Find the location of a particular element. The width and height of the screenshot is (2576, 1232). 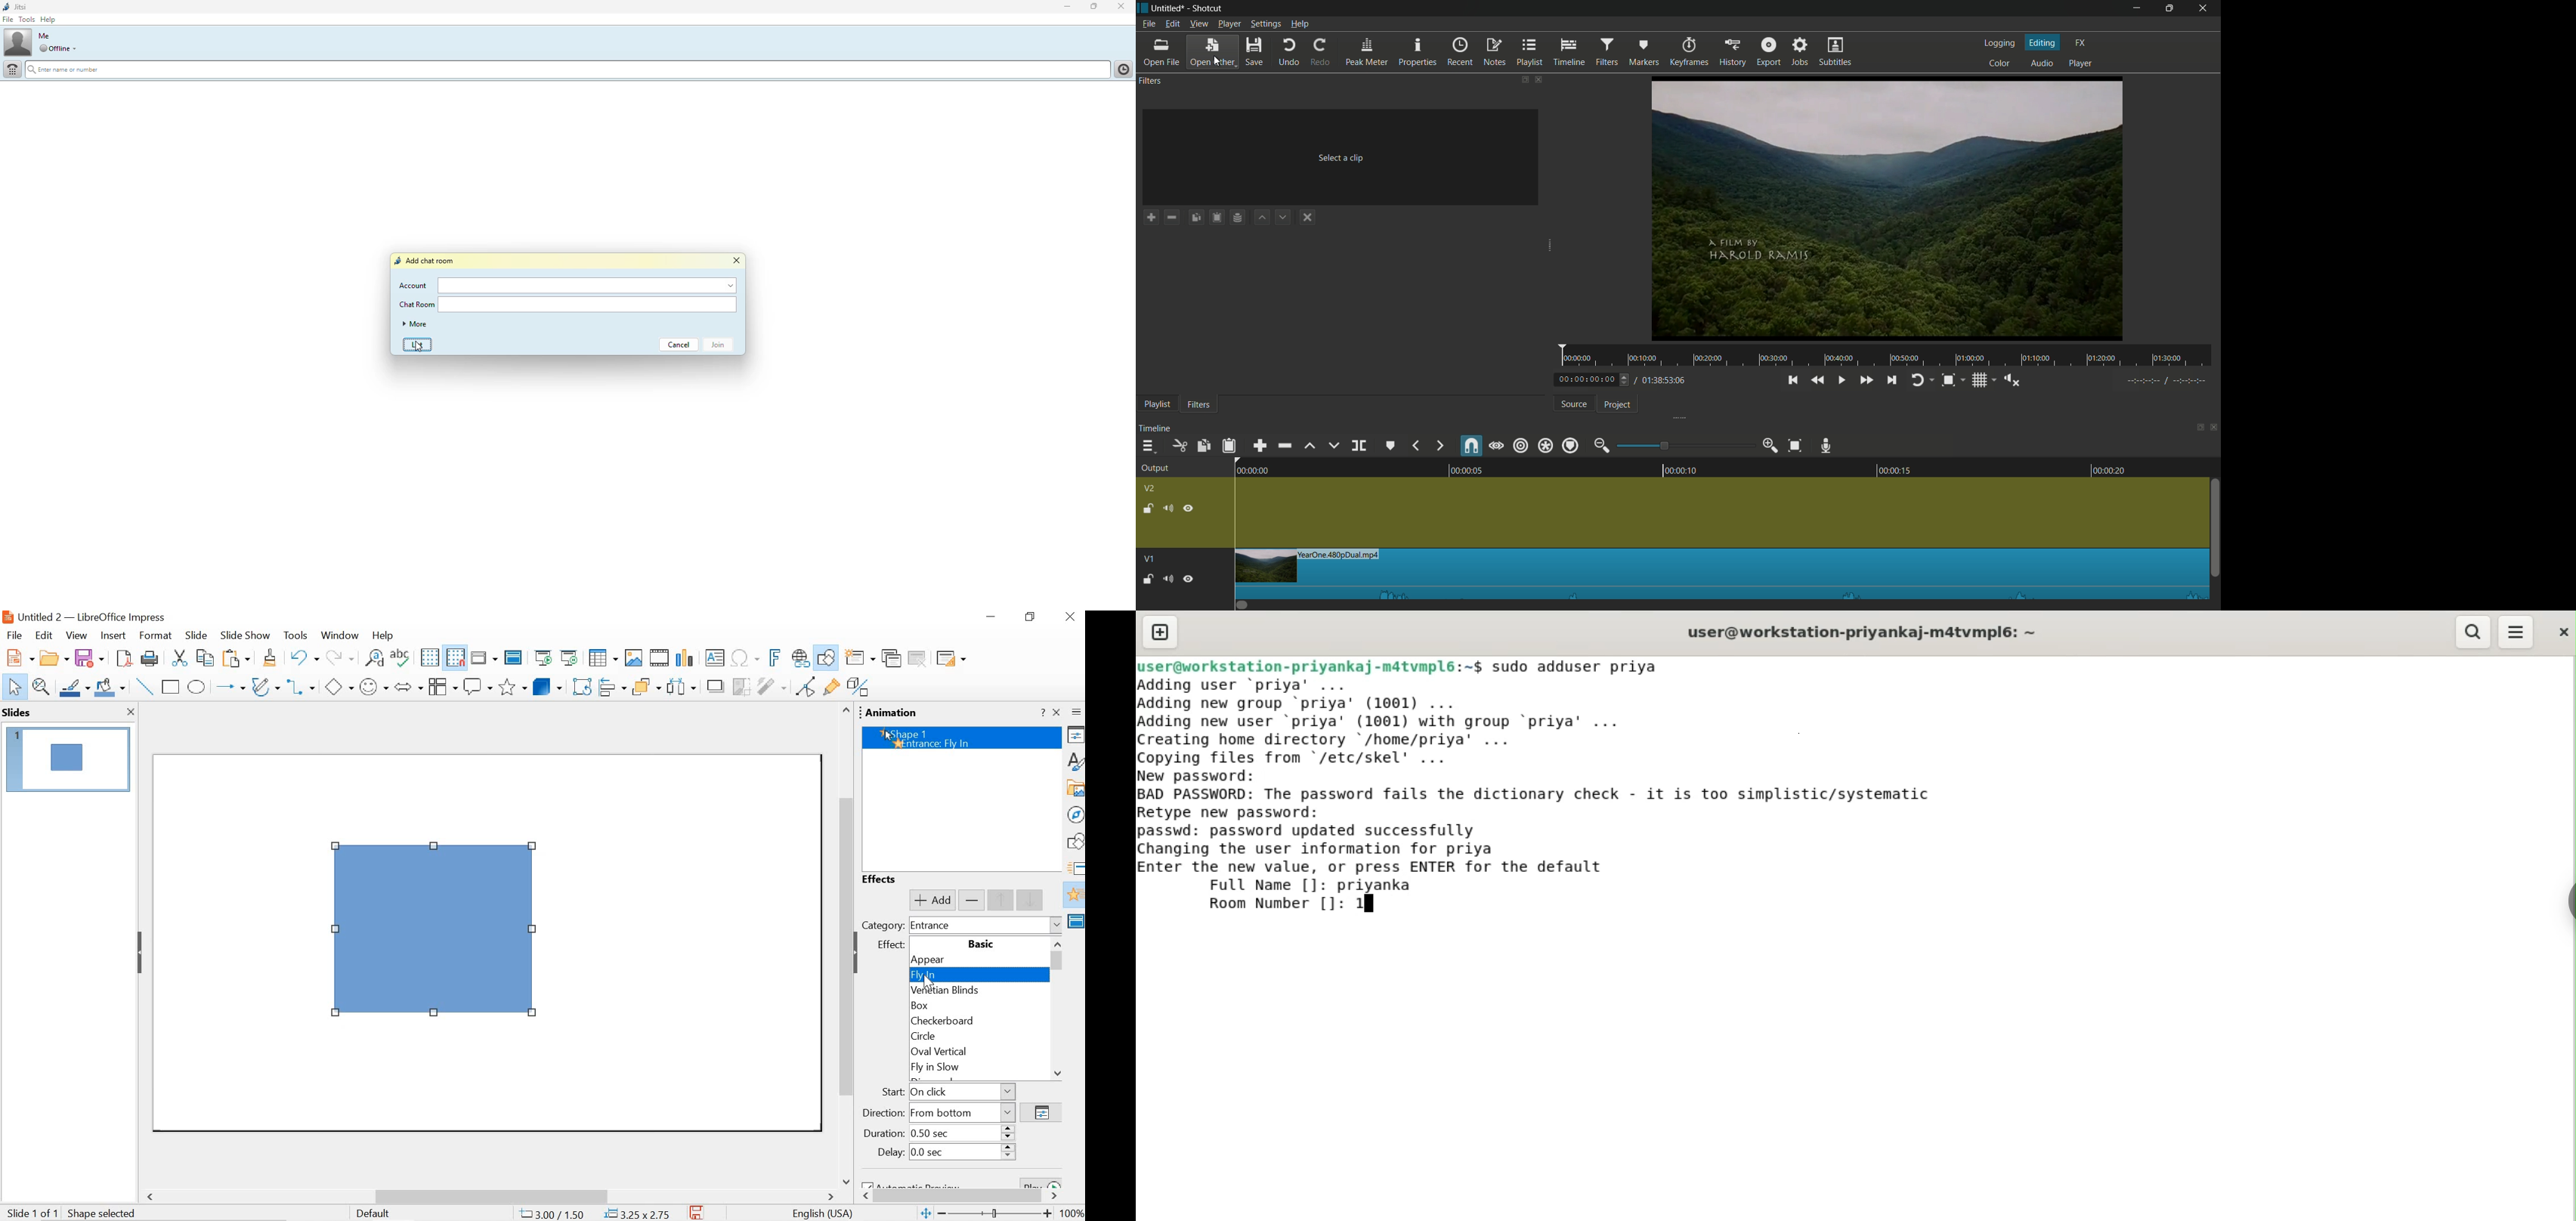

filters is located at coordinates (1201, 404).